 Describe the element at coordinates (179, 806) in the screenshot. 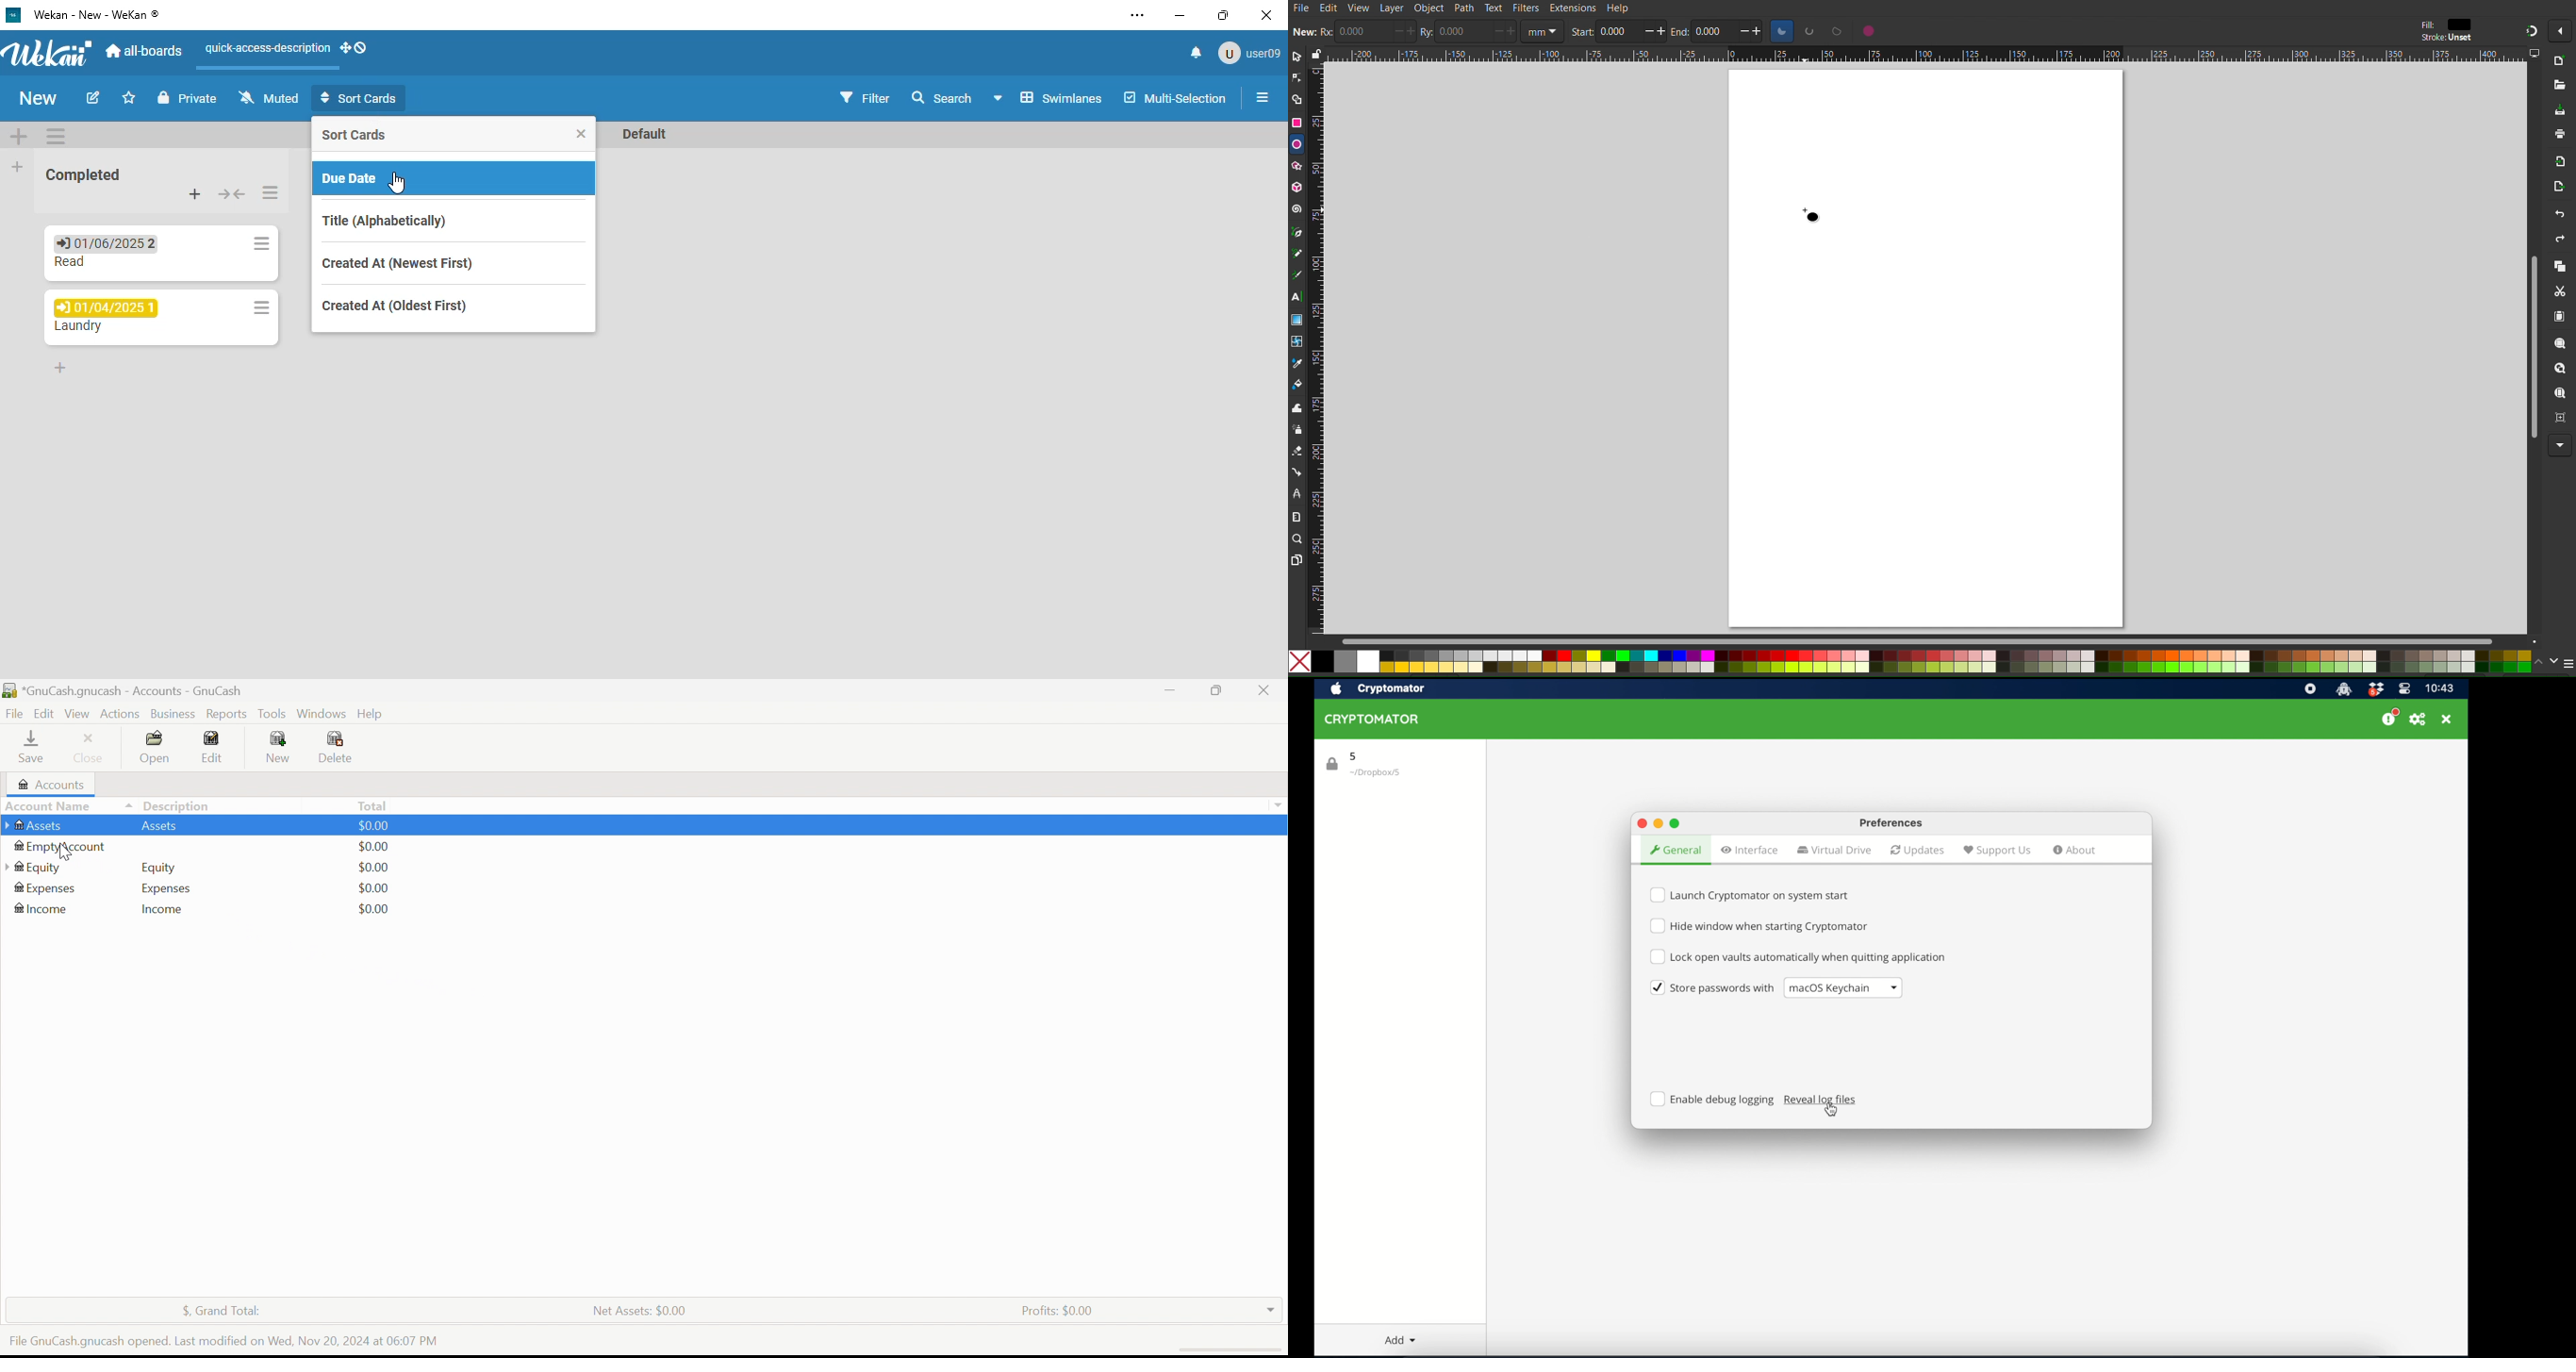

I see `Description` at that location.